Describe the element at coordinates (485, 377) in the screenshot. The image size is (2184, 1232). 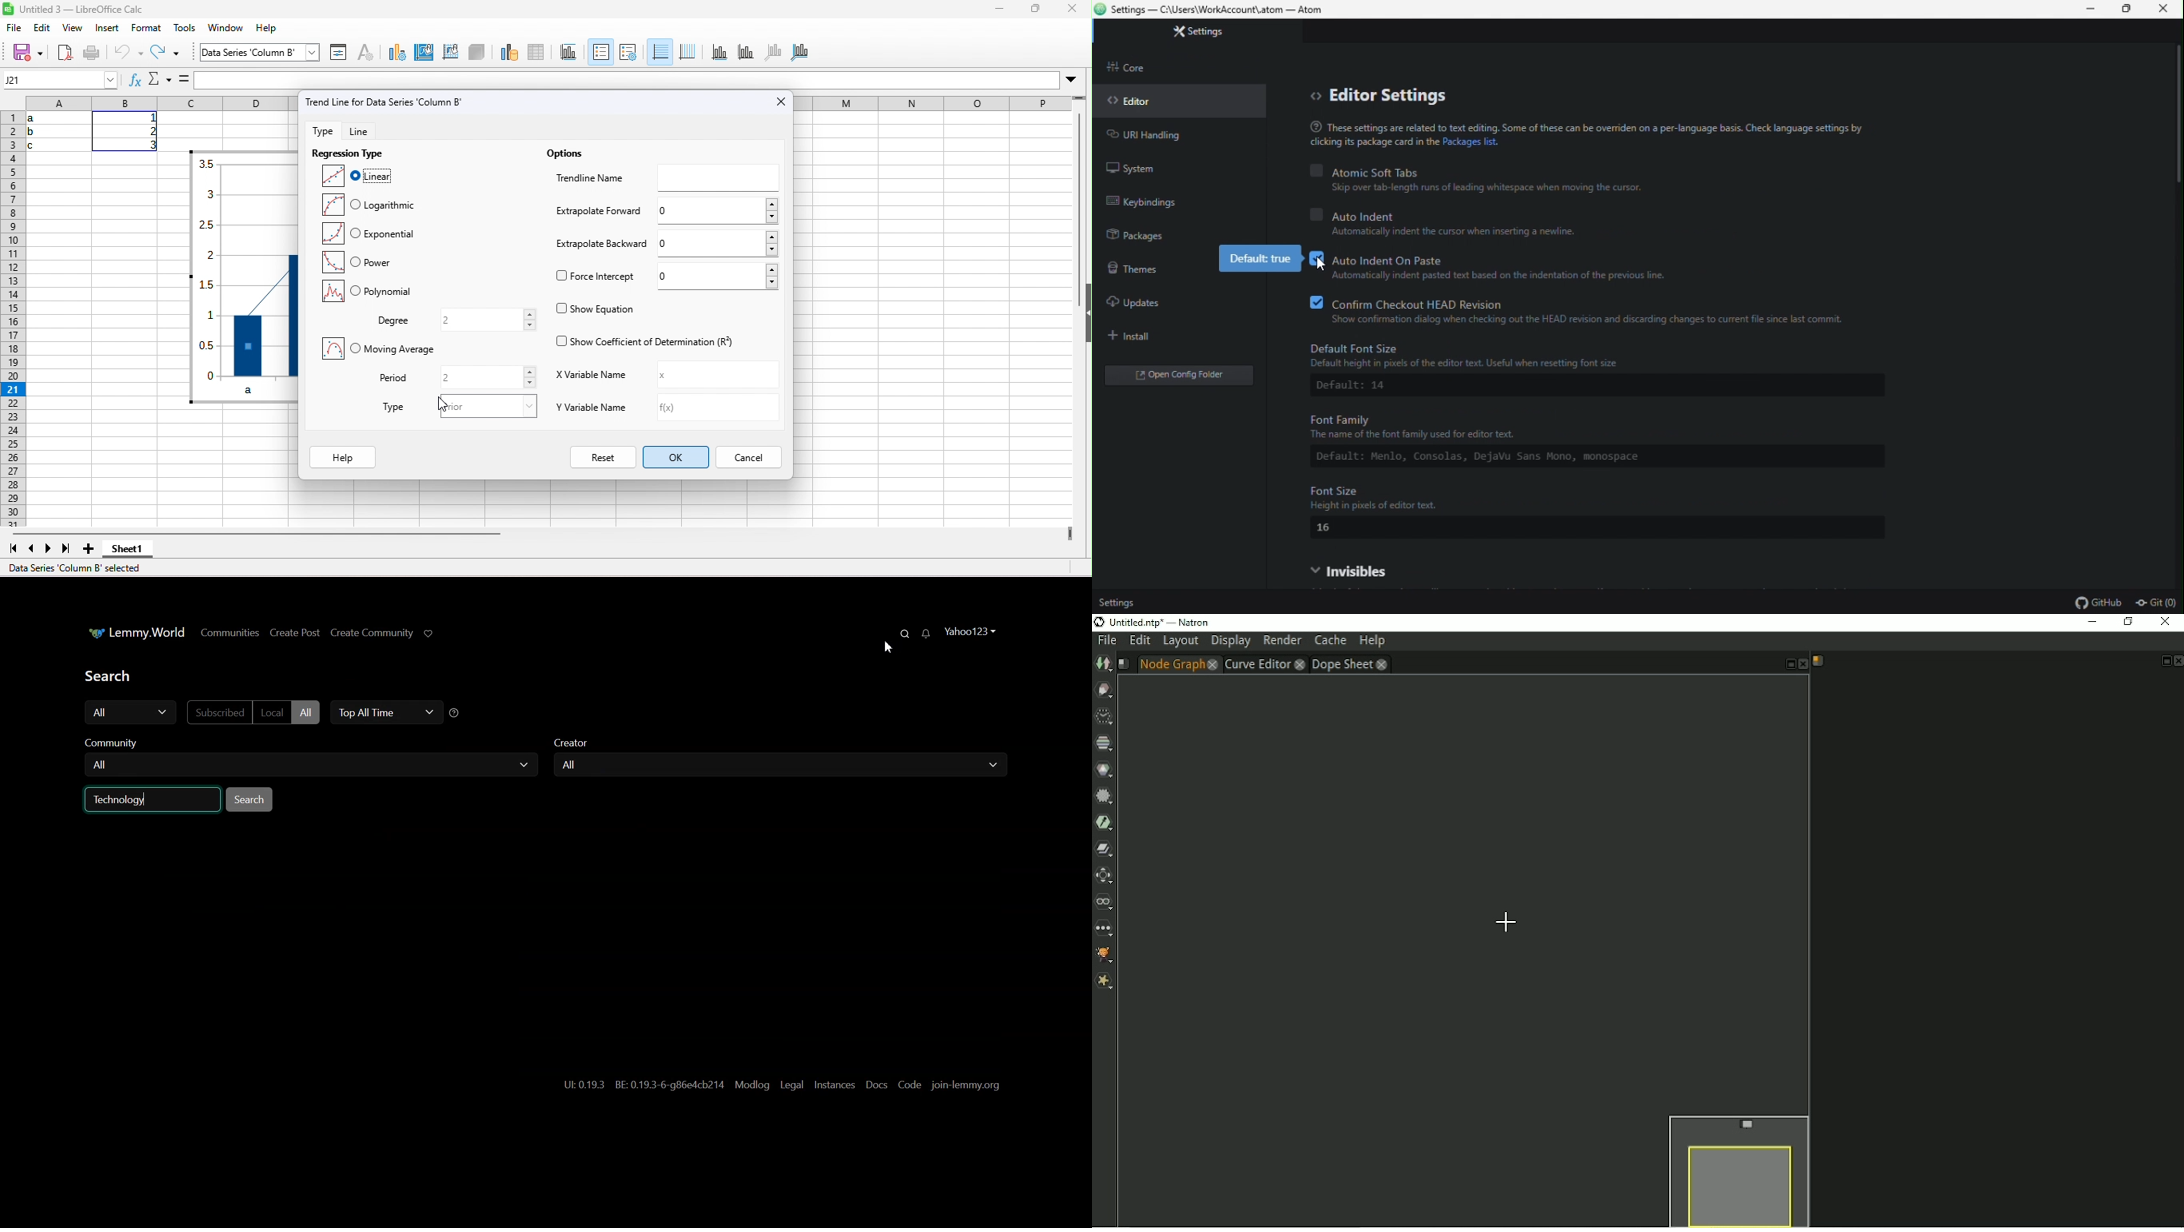
I see `2` at that location.